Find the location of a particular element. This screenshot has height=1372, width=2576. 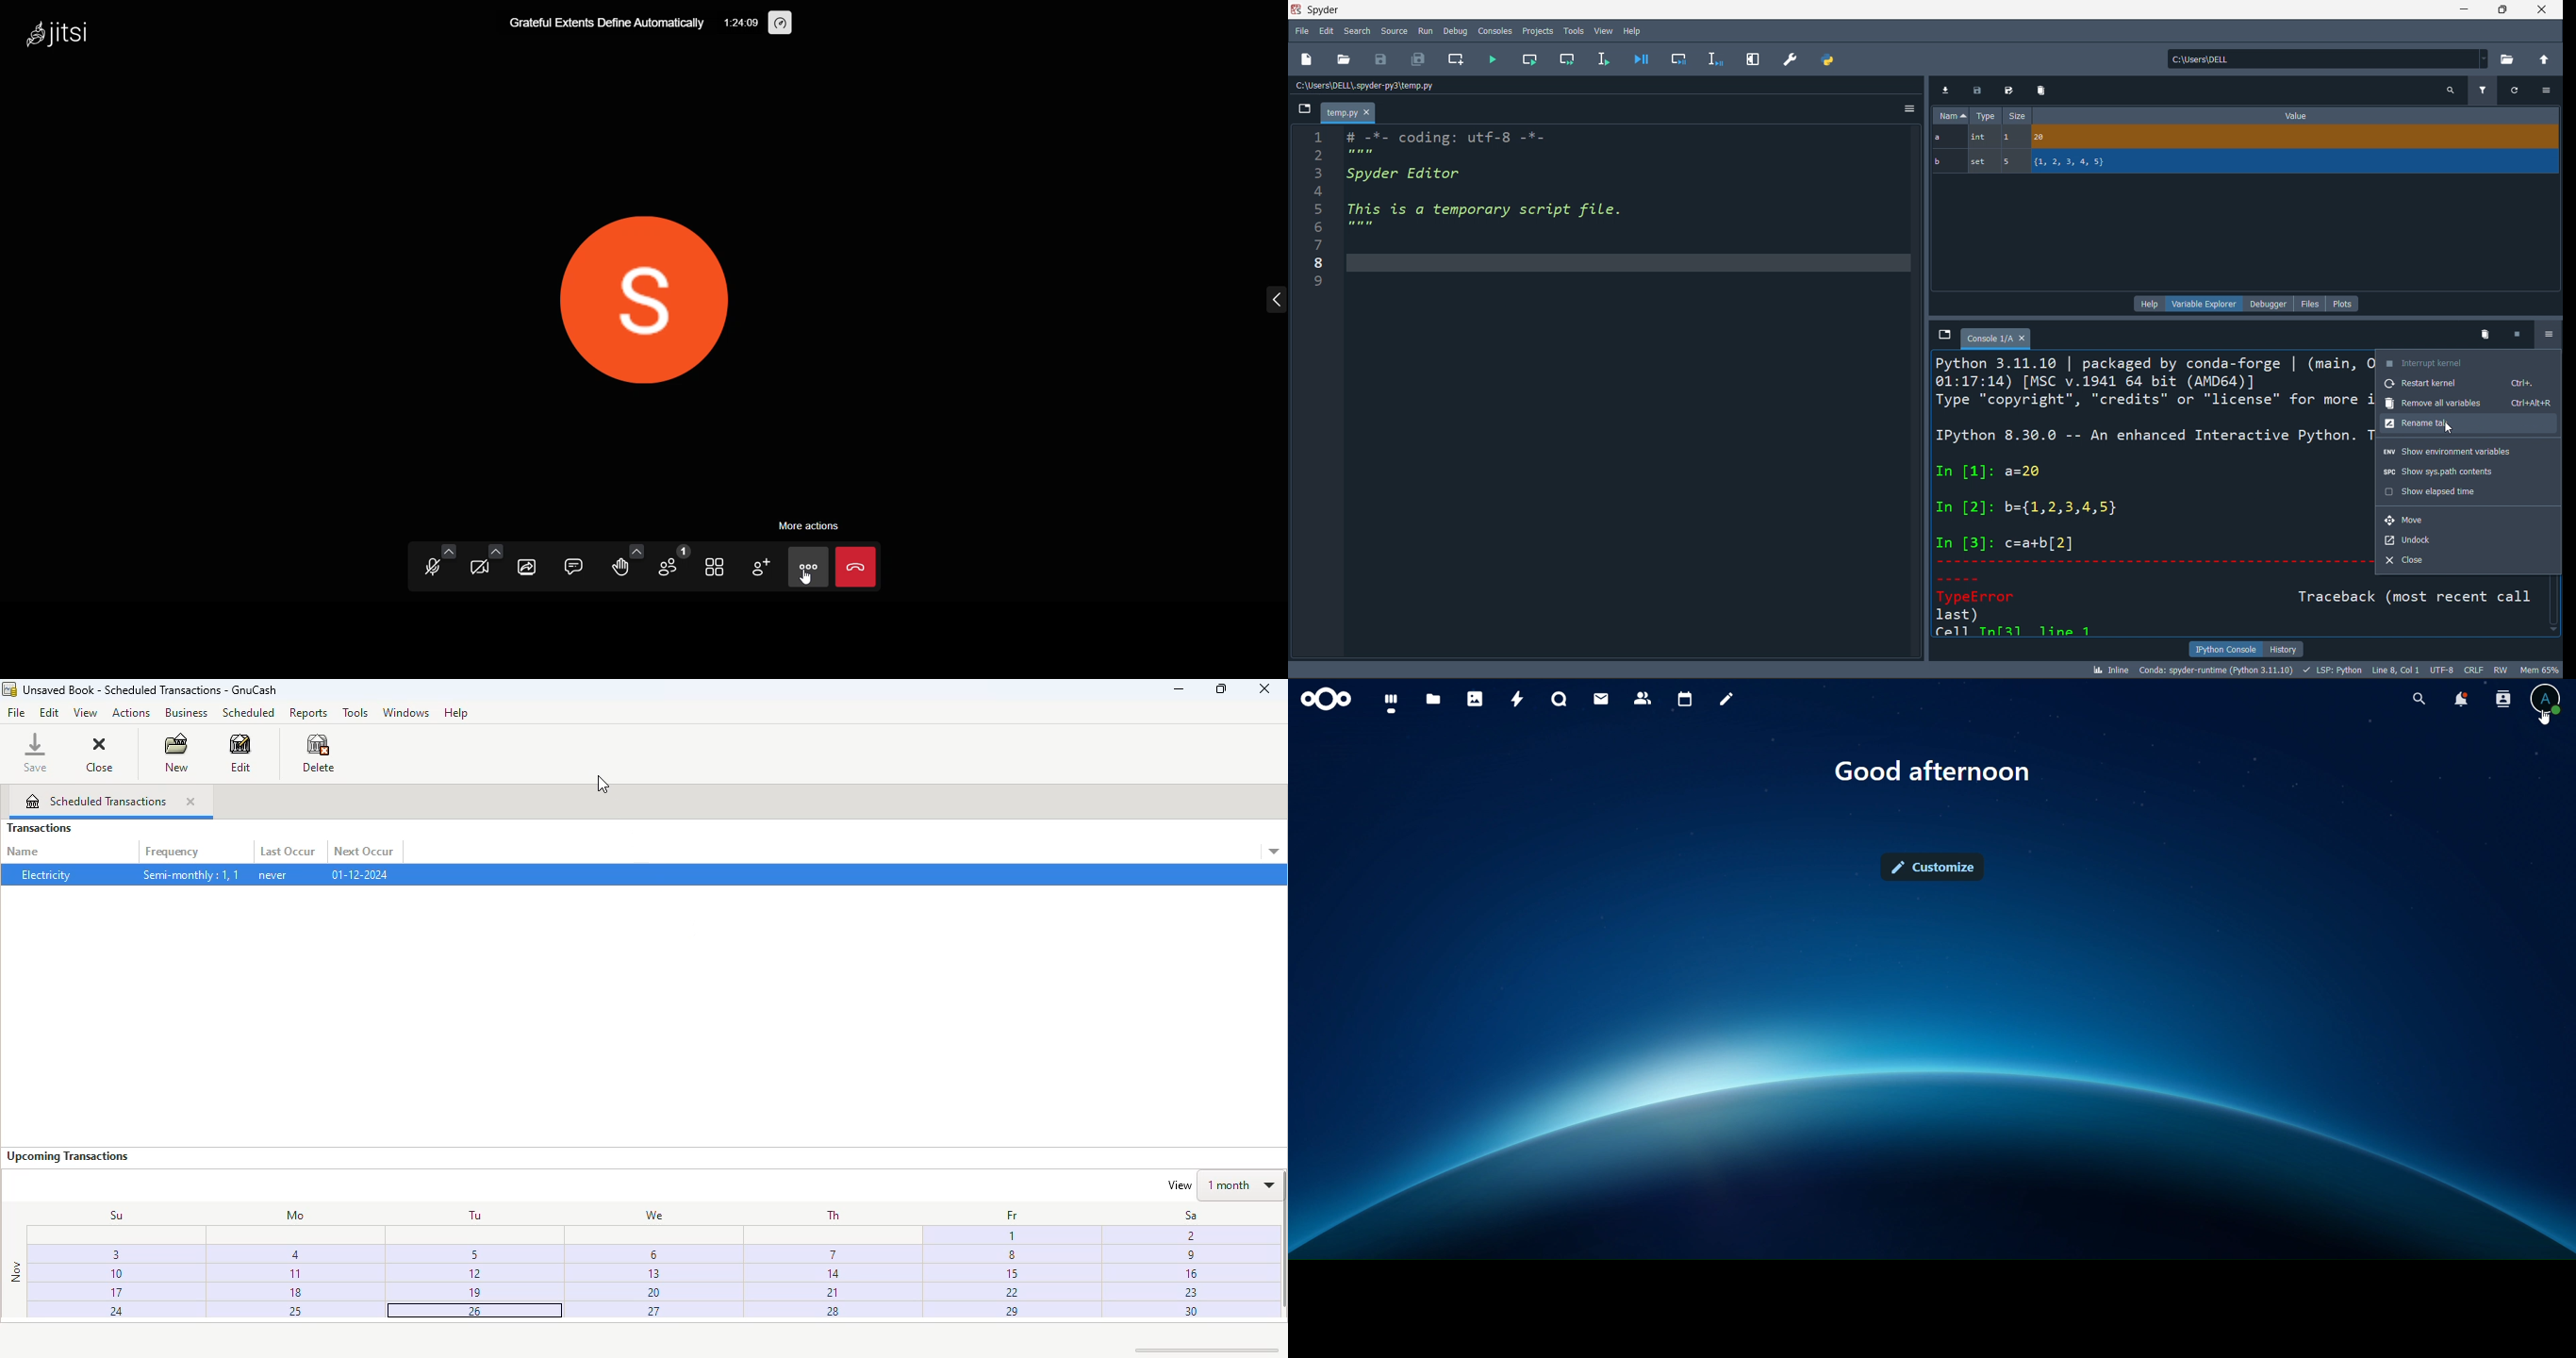

TOOLS is located at coordinates (1573, 30).